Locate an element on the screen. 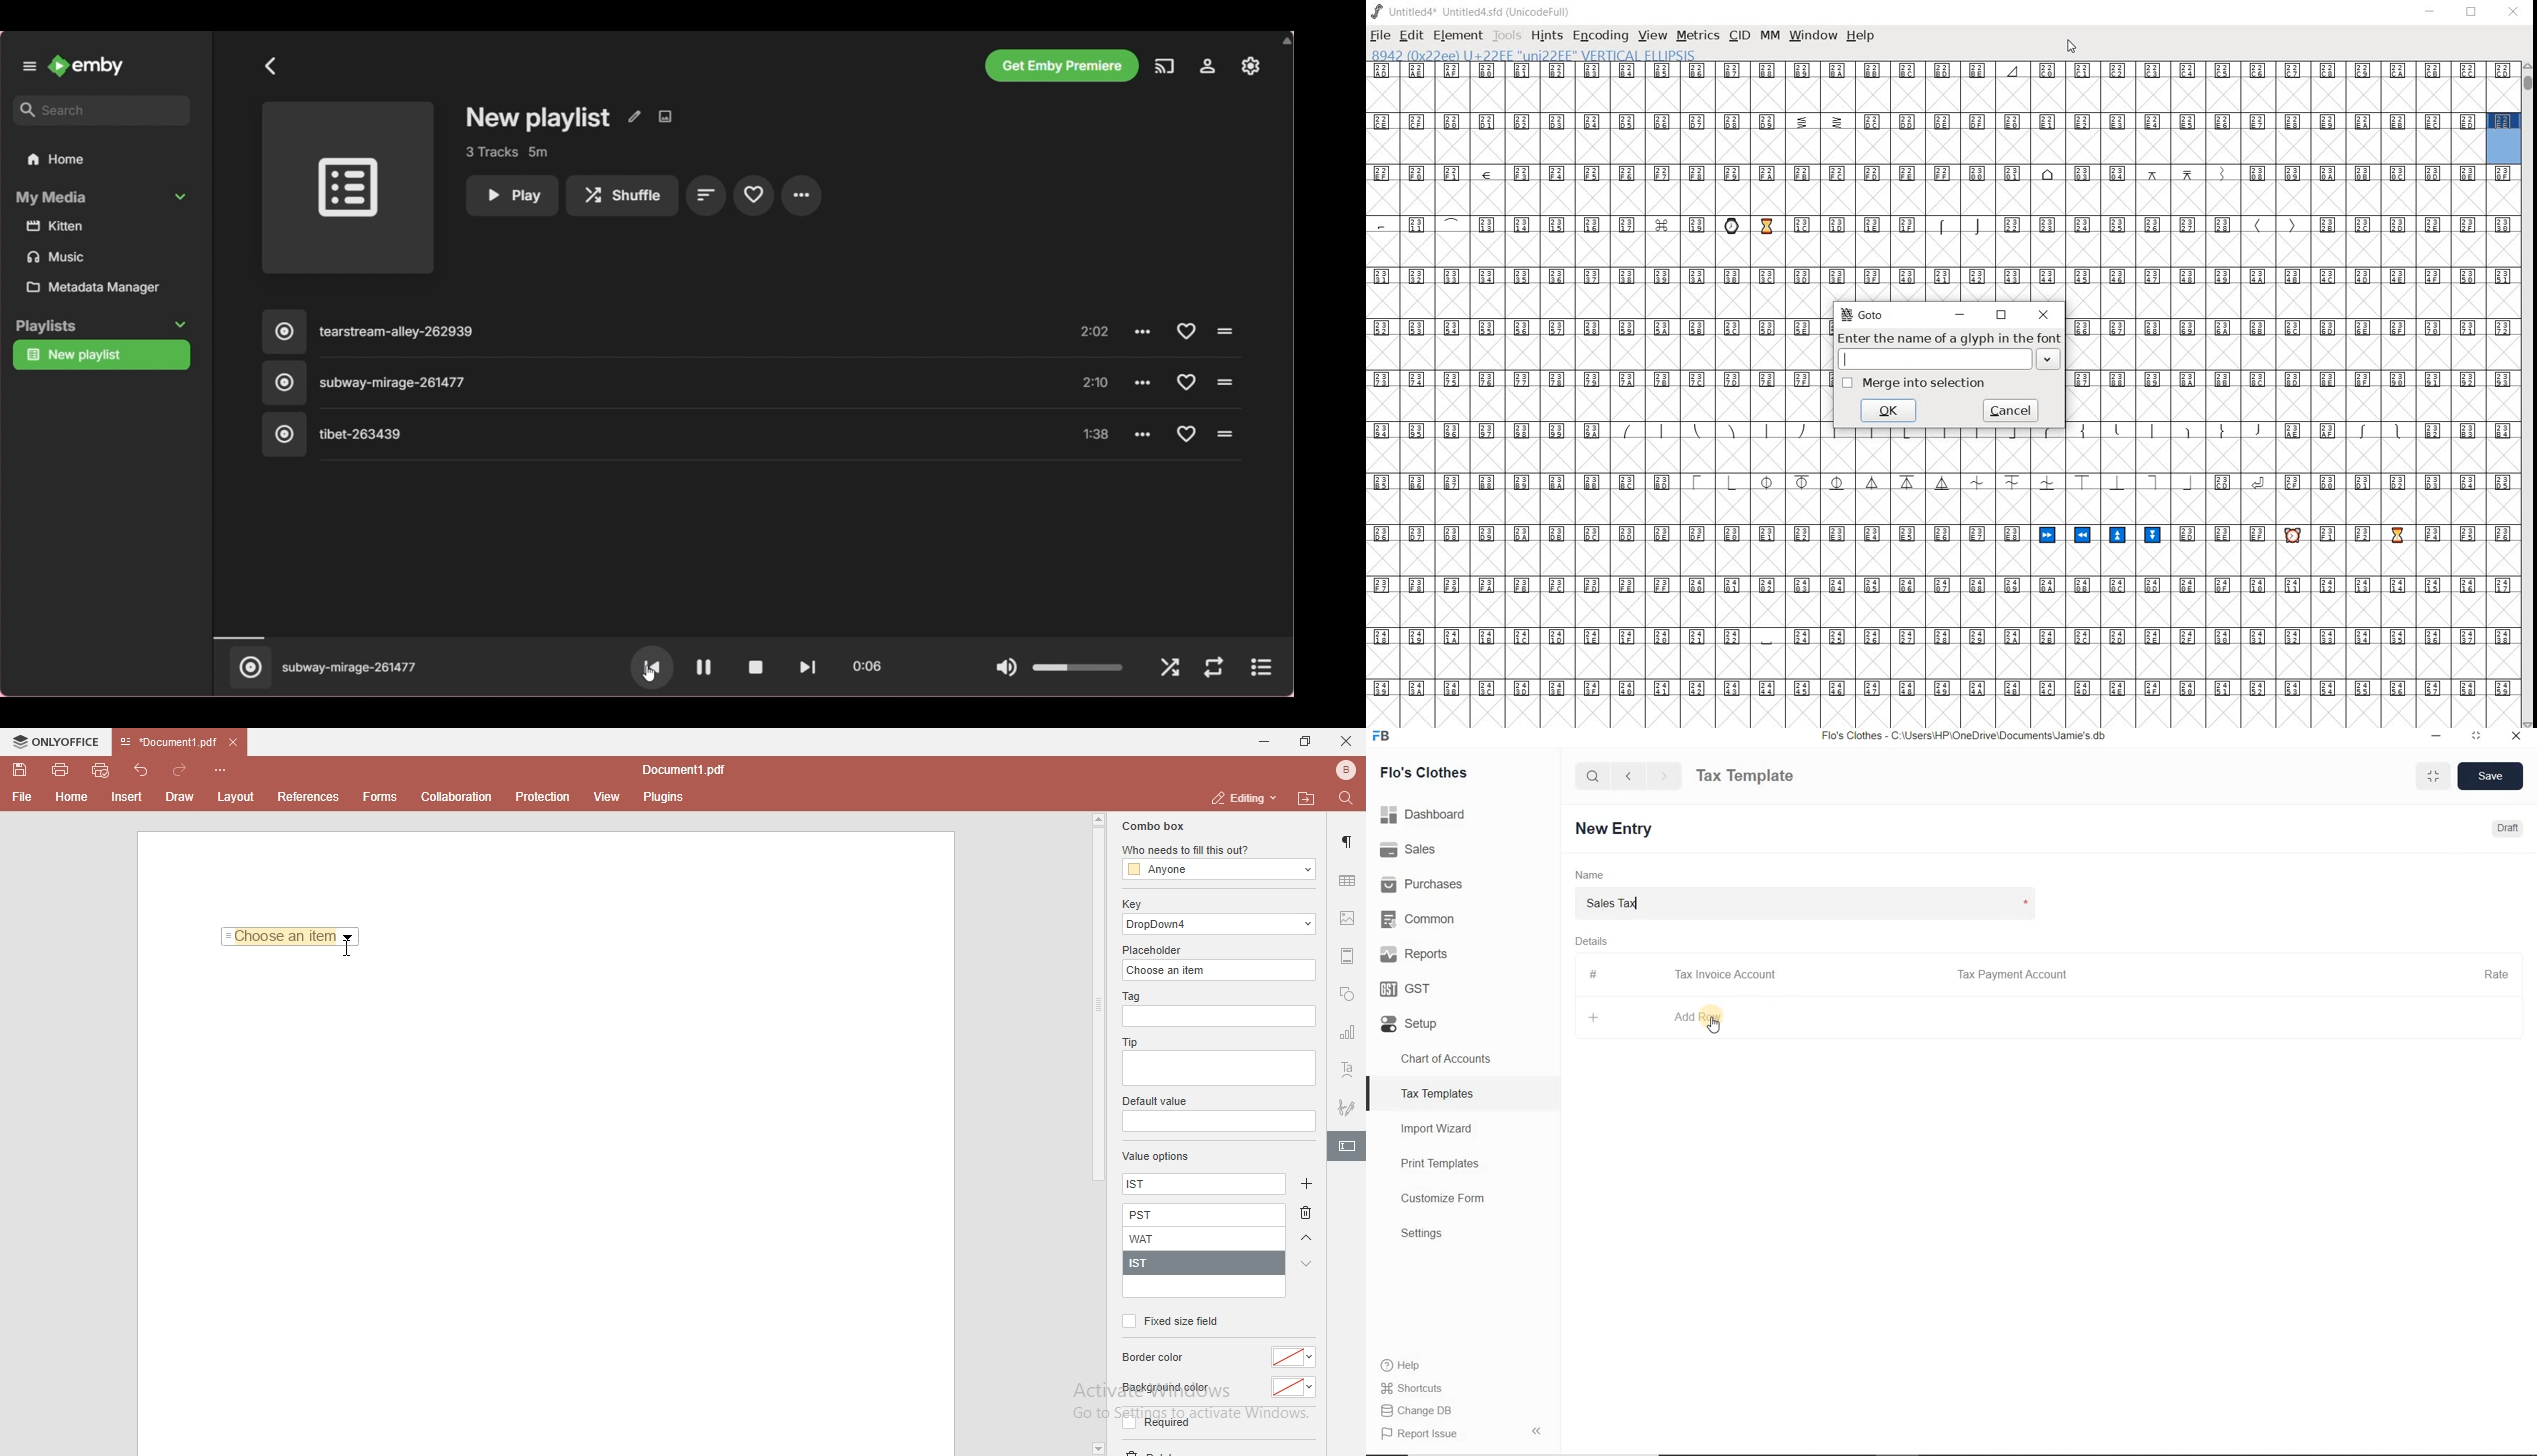 This screenshot has width=2548, height=1456. ENCODING is located at coordinates (1601, 35).